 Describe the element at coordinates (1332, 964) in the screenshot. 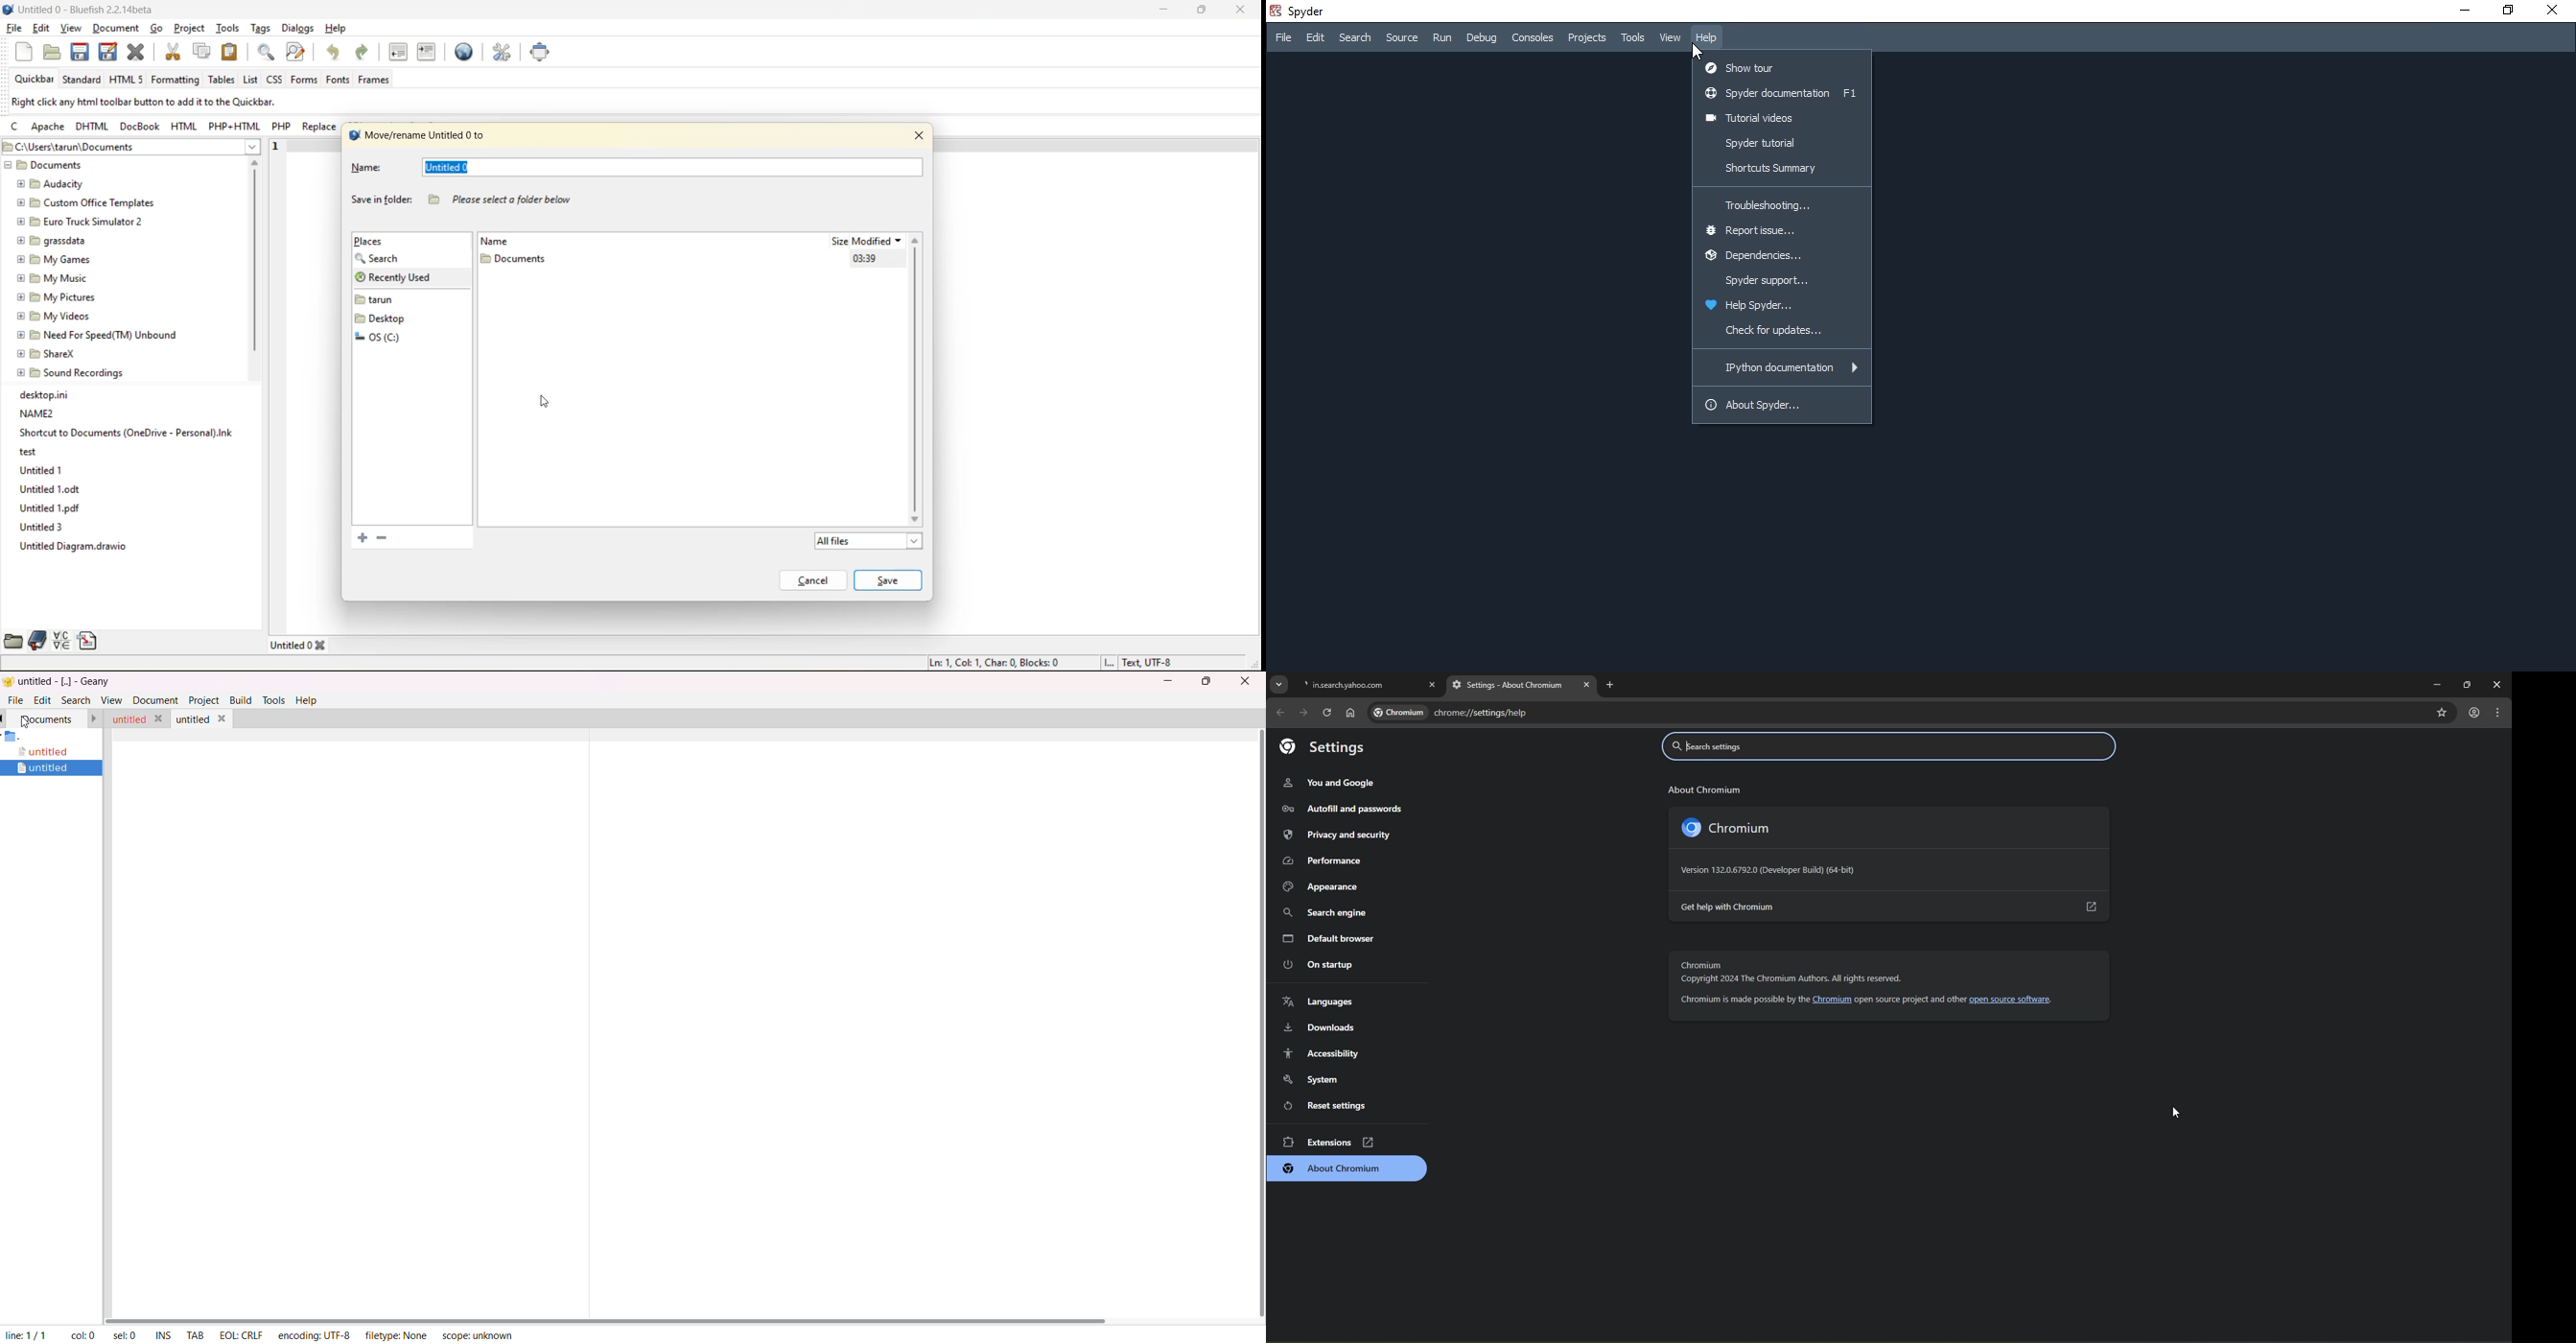

I see `On startup` at that location.